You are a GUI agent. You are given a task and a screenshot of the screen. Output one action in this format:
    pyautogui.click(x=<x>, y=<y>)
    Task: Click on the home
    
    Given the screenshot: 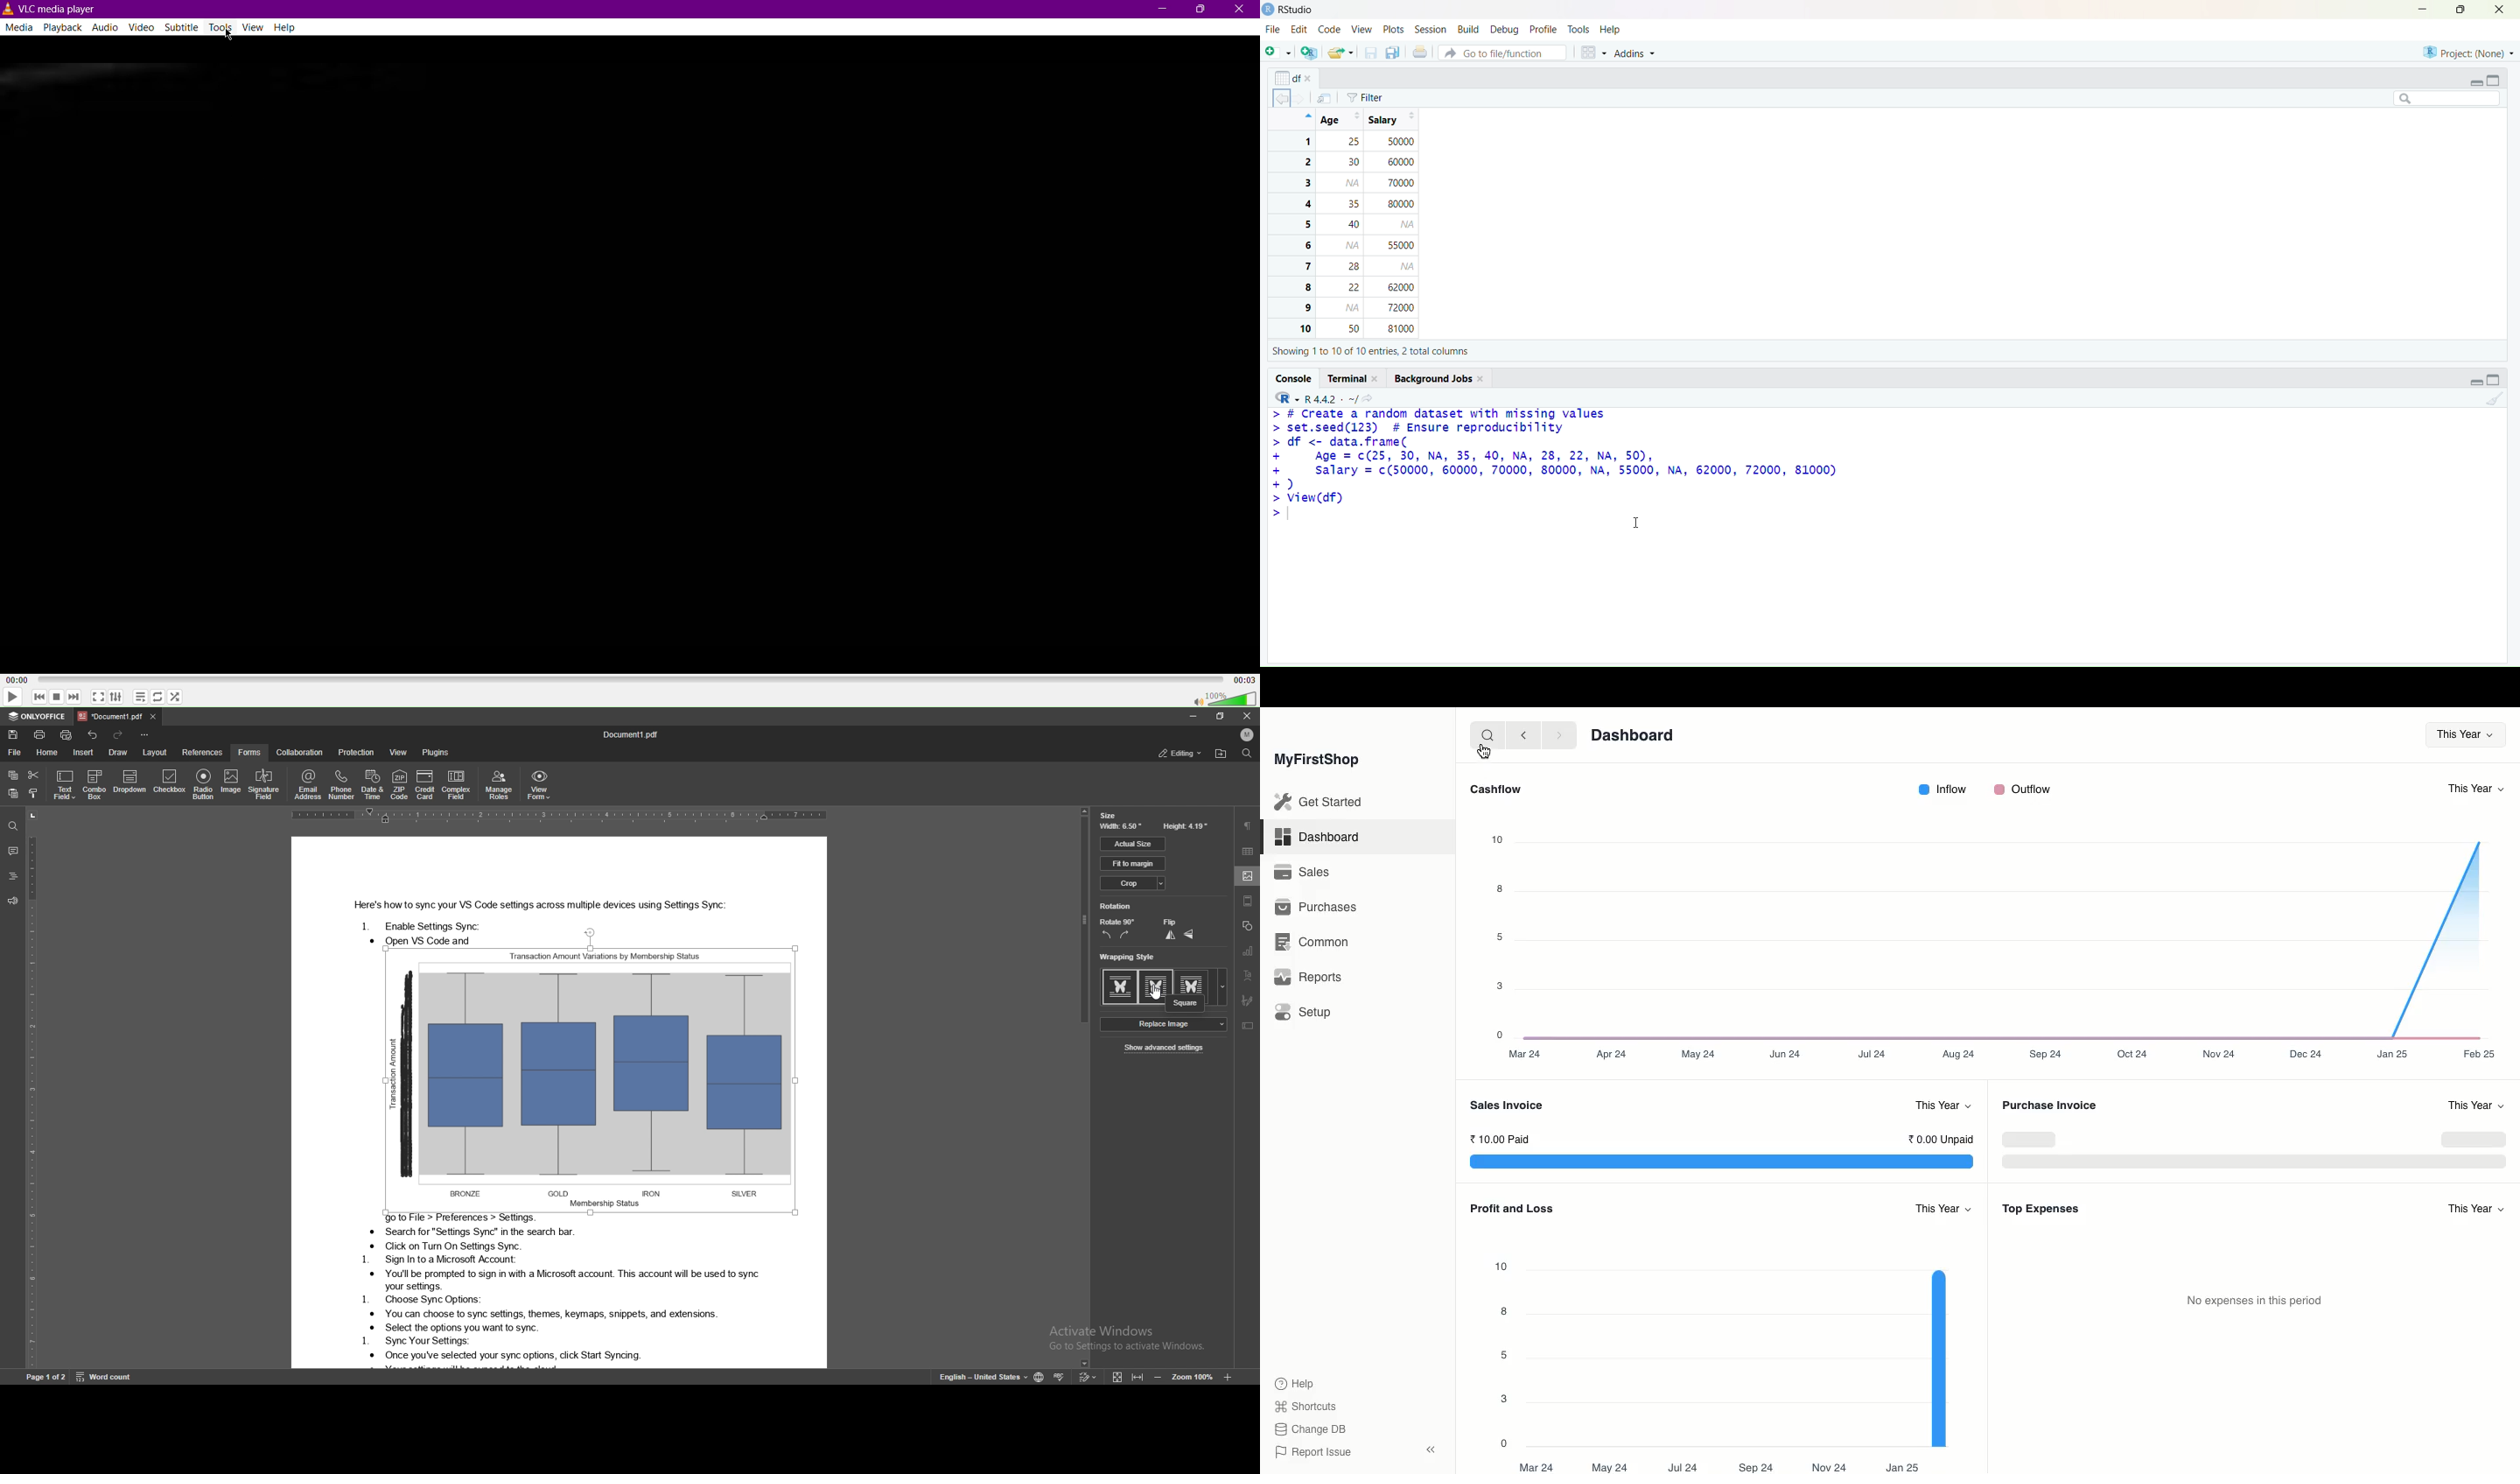 What is the action you would take?
    pyautogui.click(x=47, y=753)
    